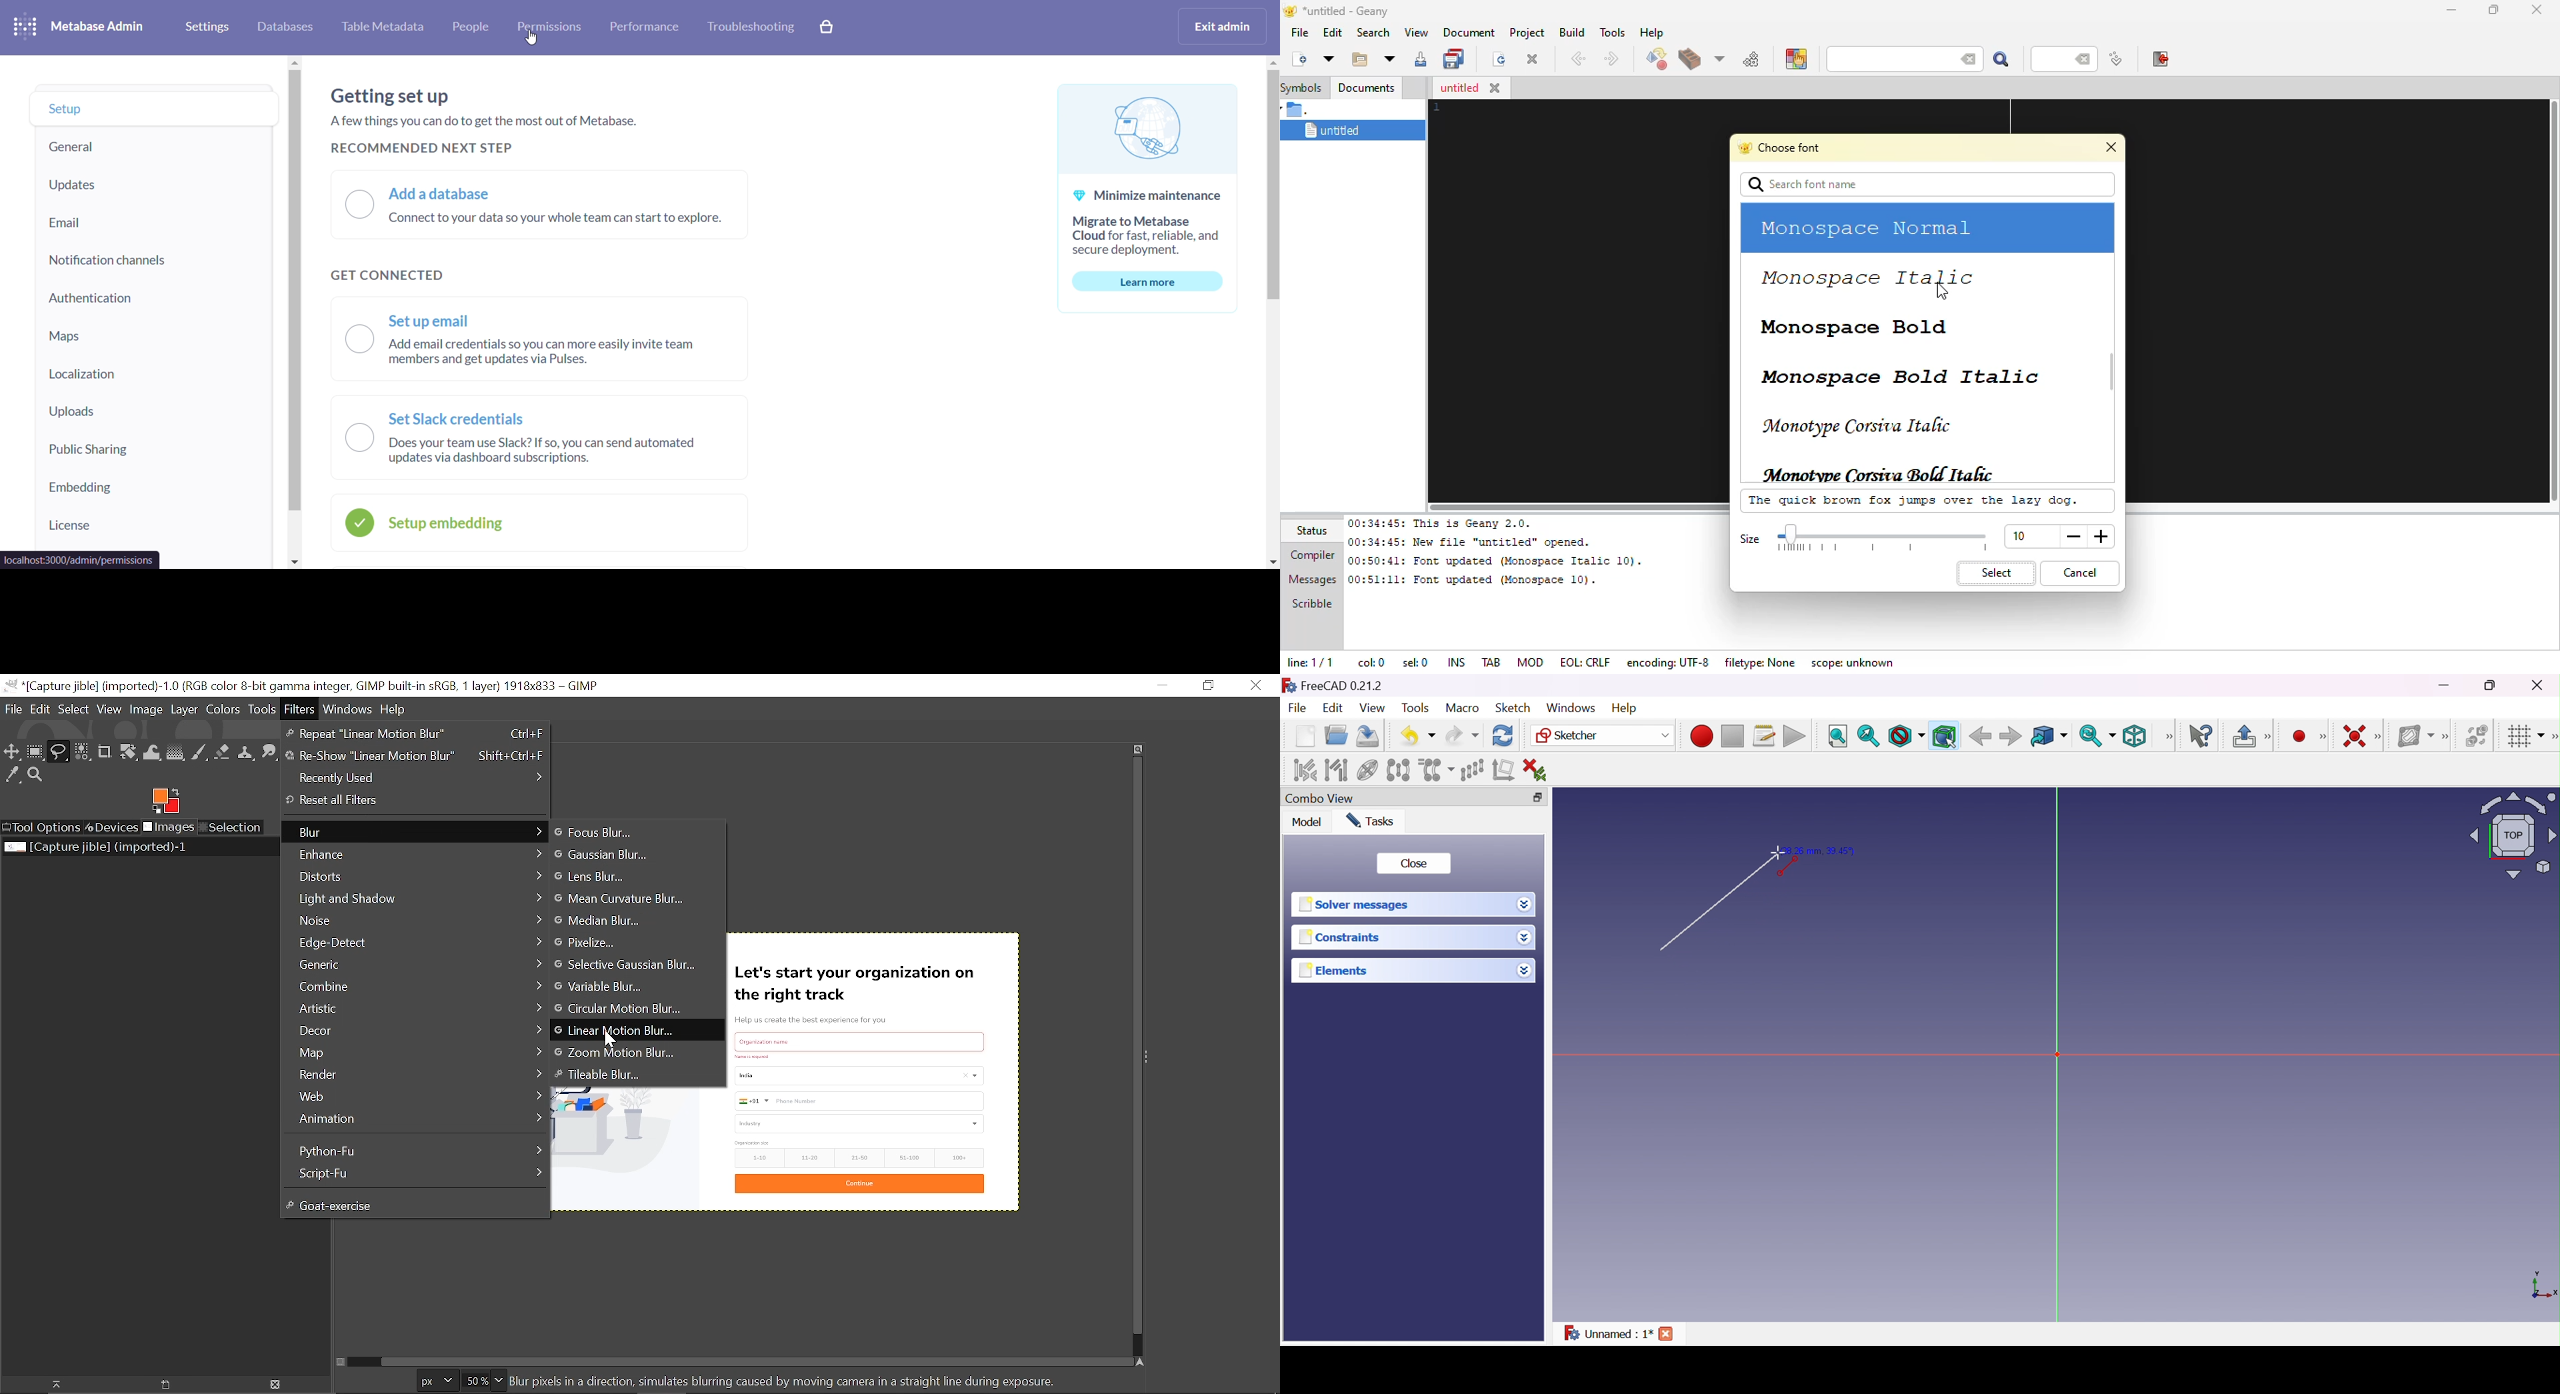  What do you see at coordinates (304, 686) in the screenshot?
I see `Current window` at bounding box center [304, 686].